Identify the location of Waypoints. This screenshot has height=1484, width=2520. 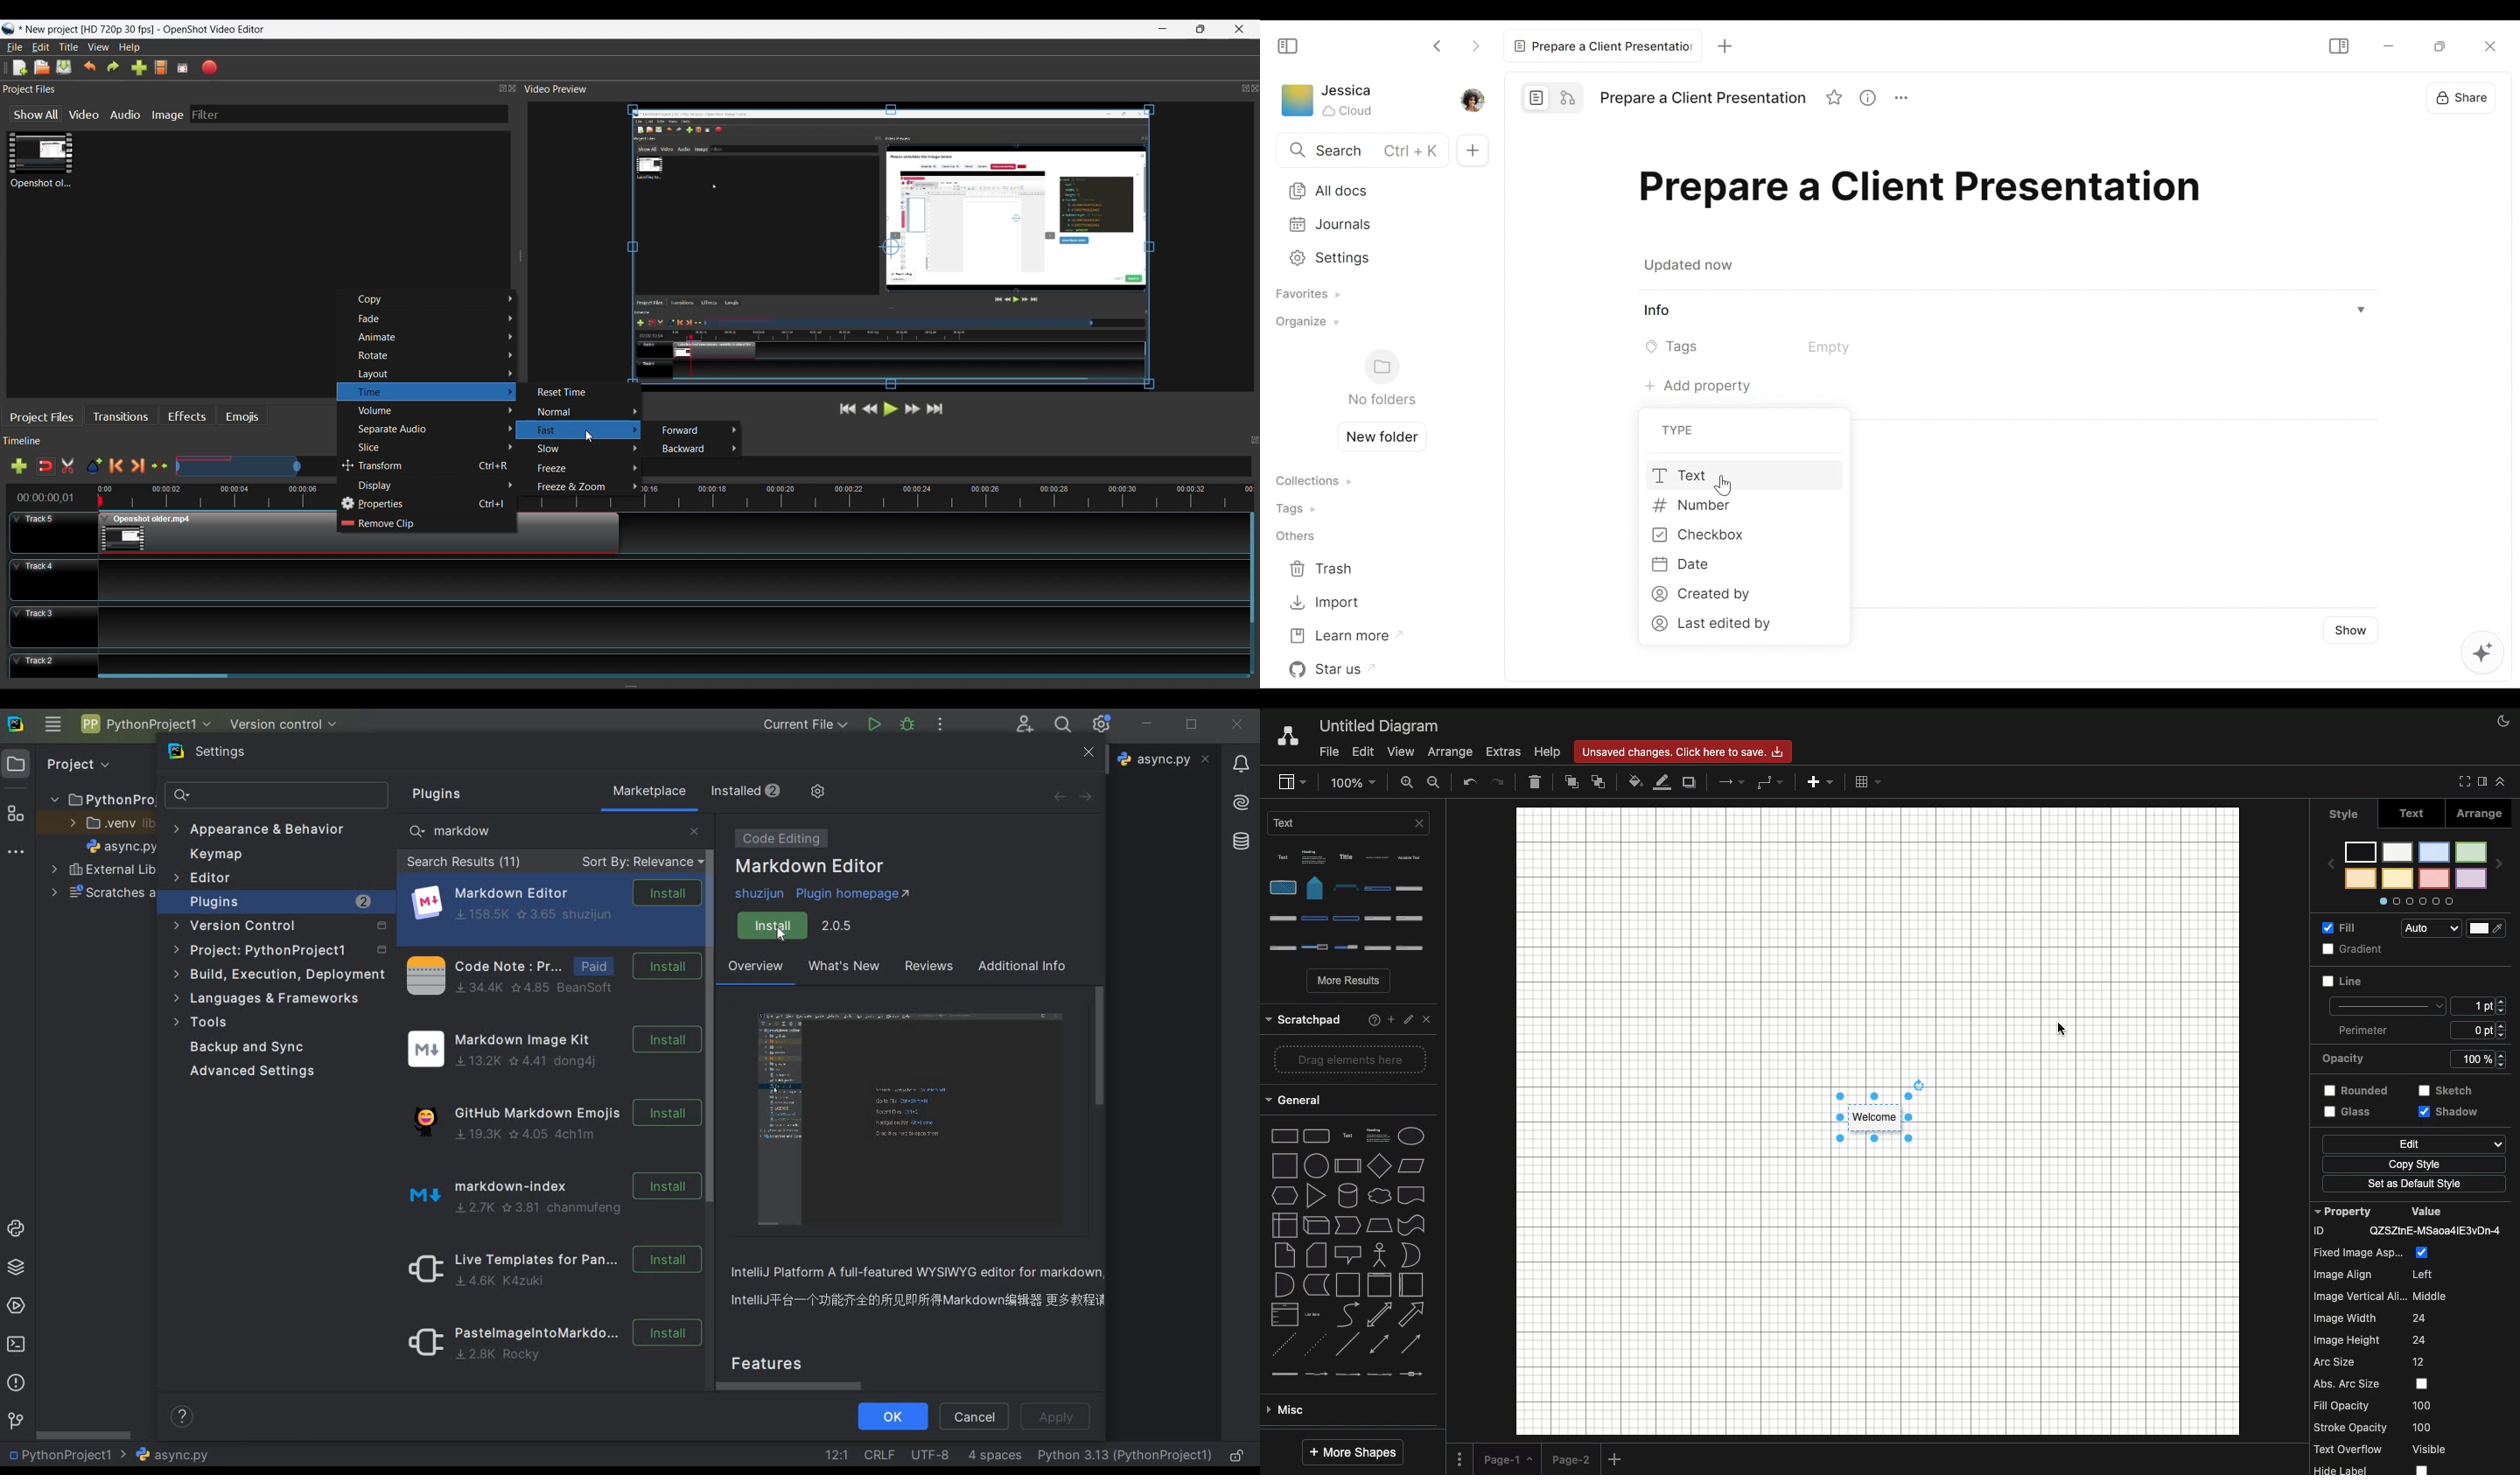
(1770, 783).